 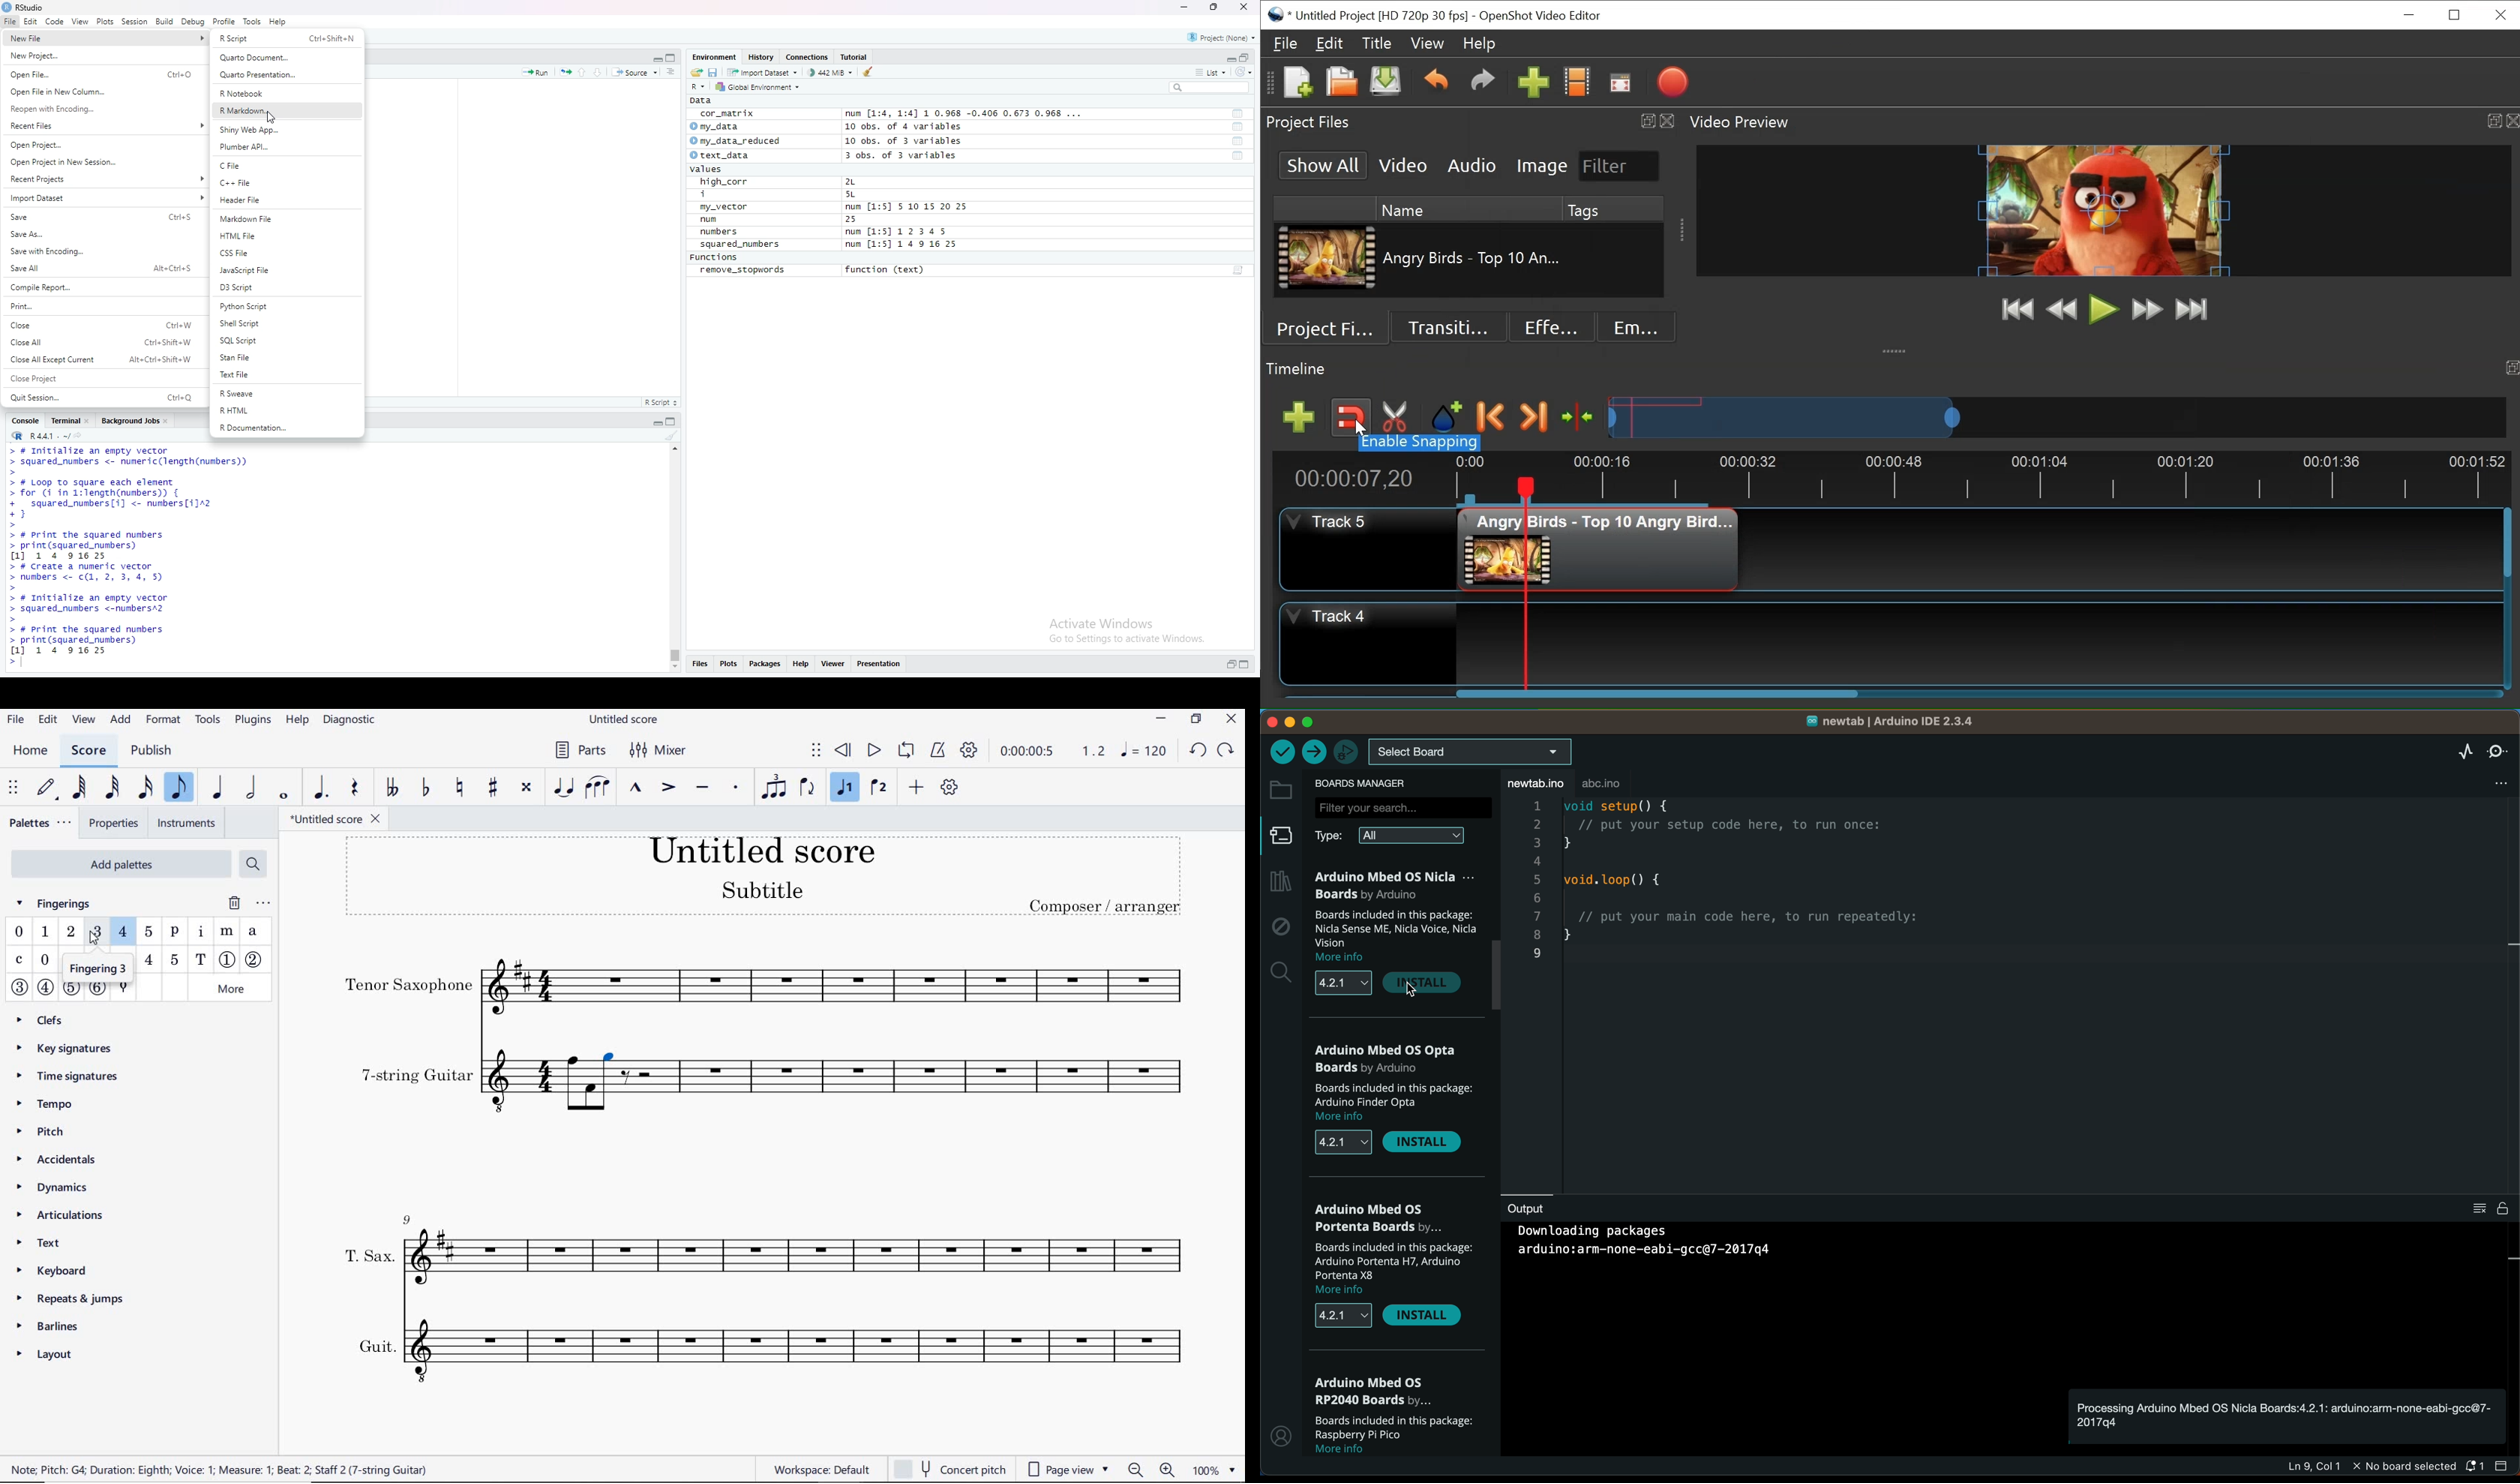 What do you see at coordinates (856, 56) in the screenshot?
I see `Tutorials` at bounding box center [856, 56].